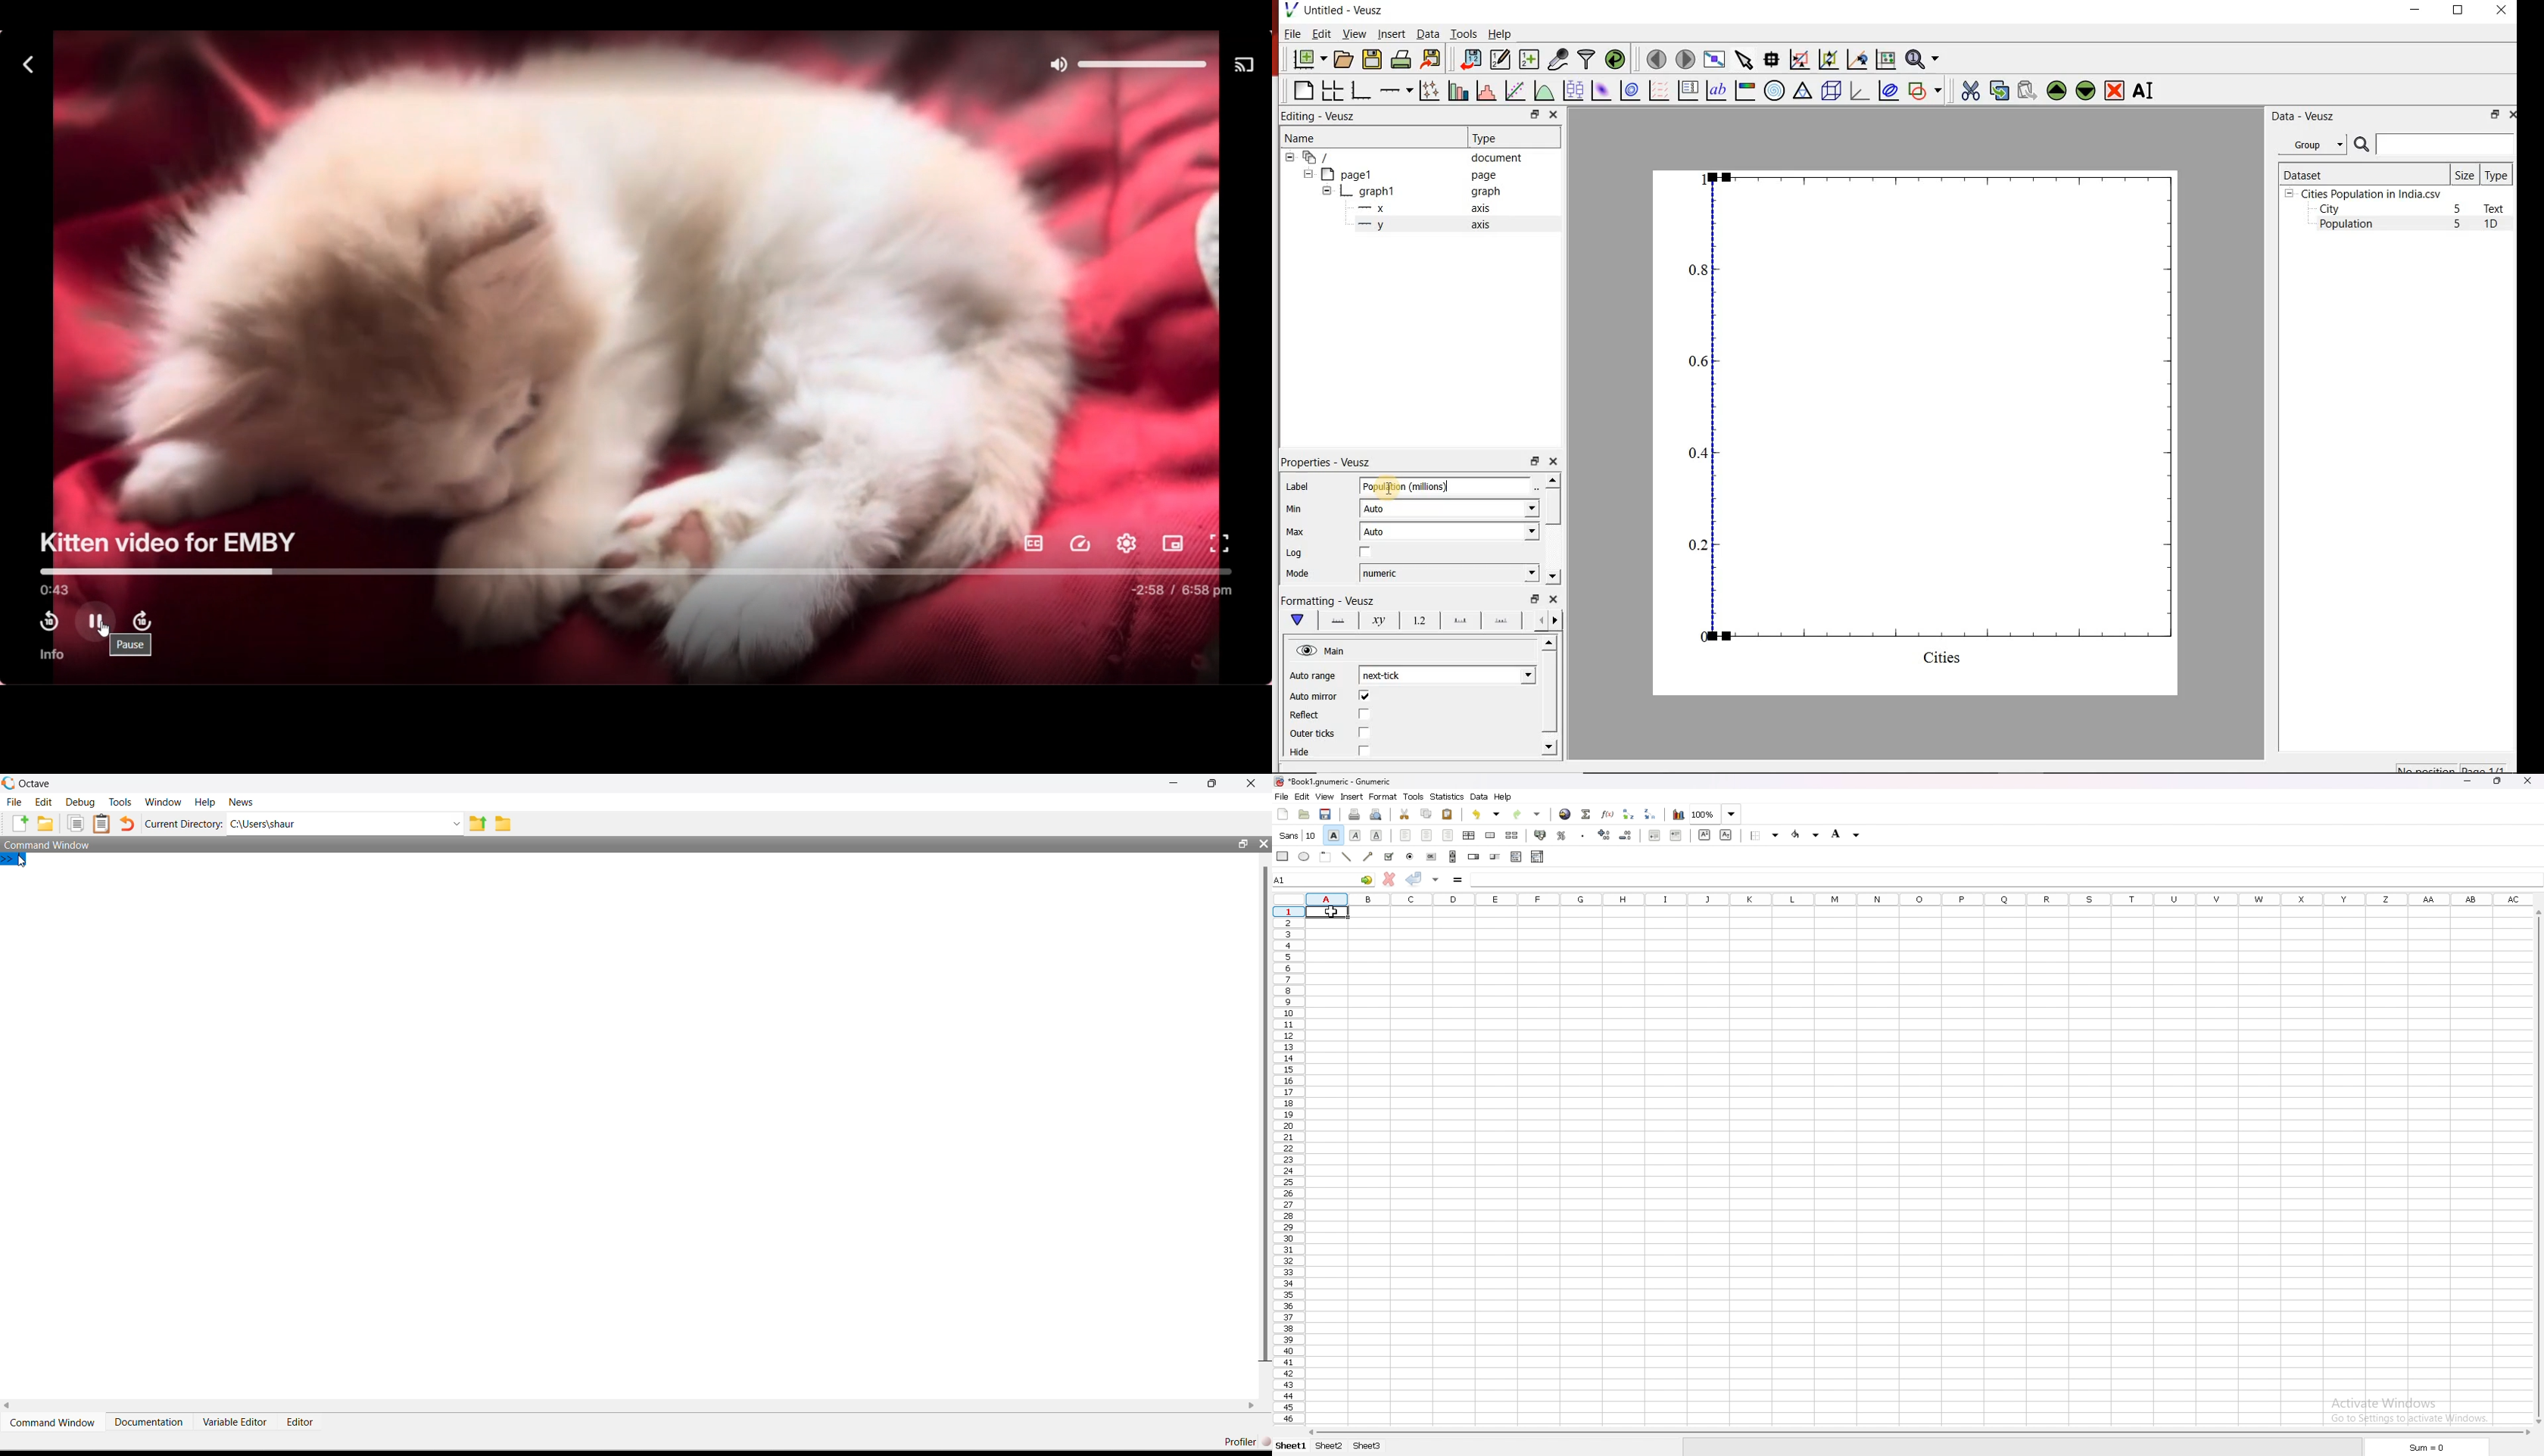  Describe the element at coordinates (1501, 33) in the screenshot. I see `Help` at that location.